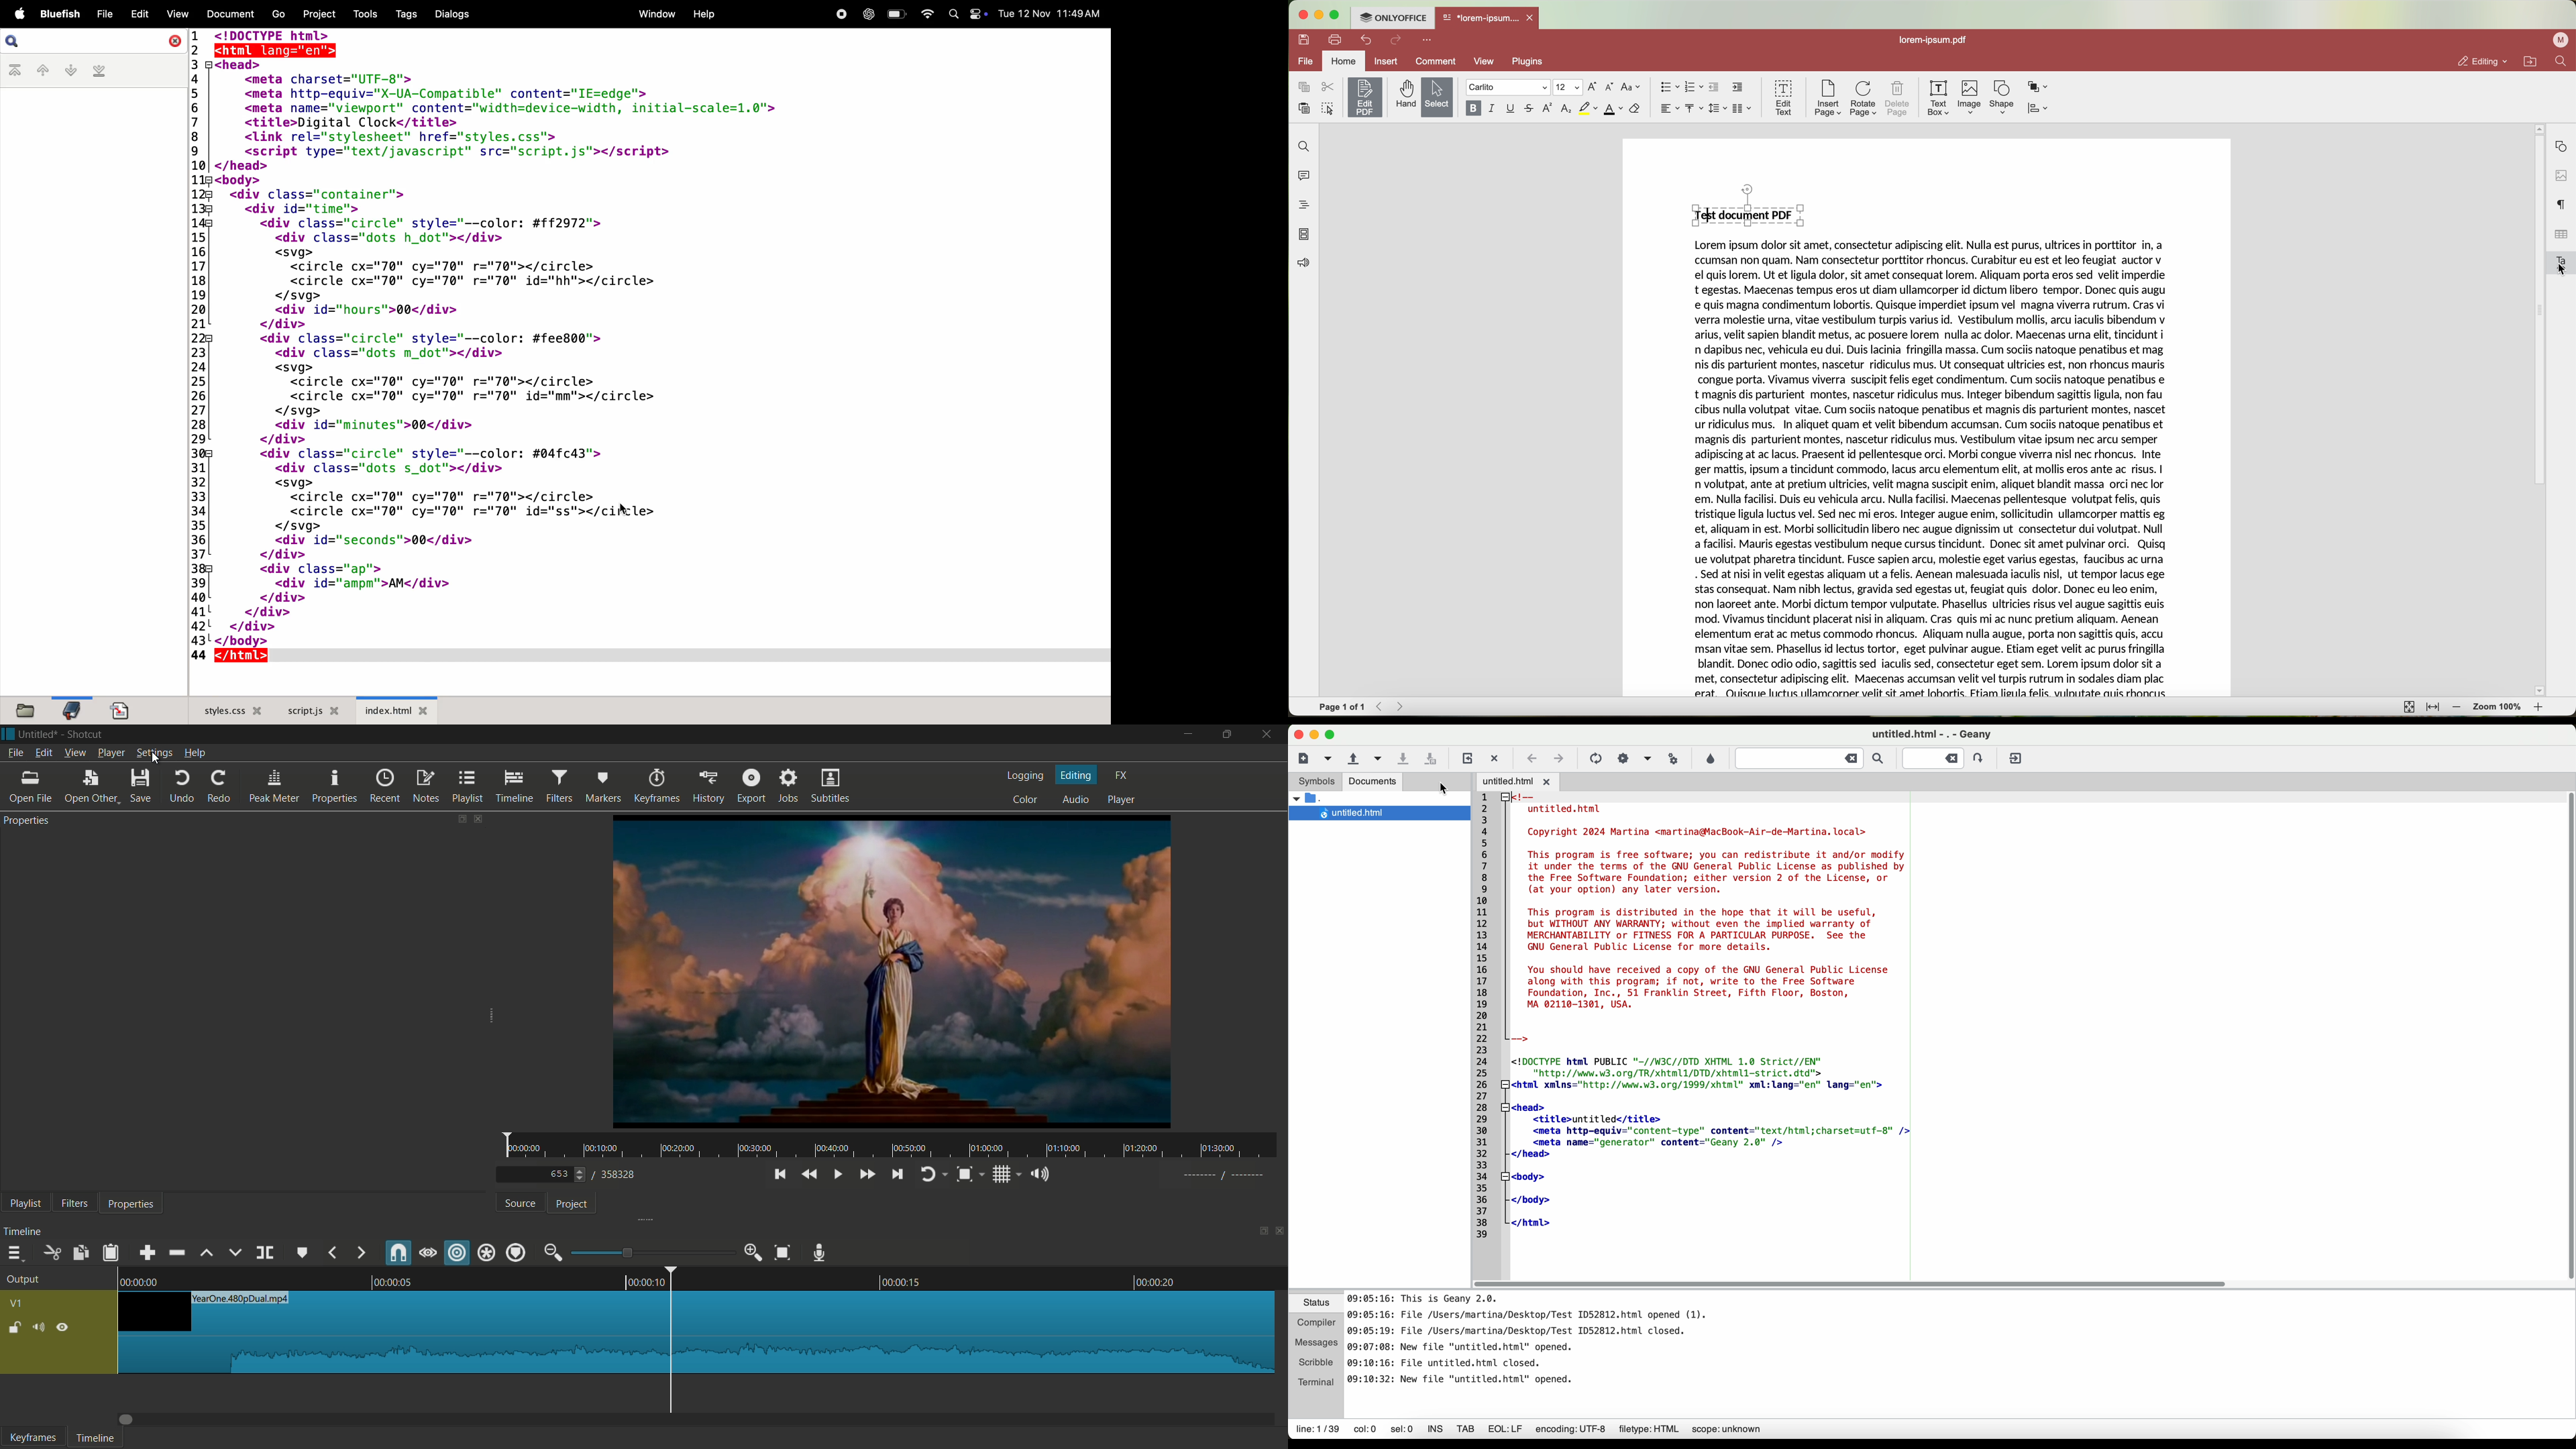 Image resolution: width=2576 pixels, height=1456 pixels. I want to click on ripple delete, so click(178, 1251).